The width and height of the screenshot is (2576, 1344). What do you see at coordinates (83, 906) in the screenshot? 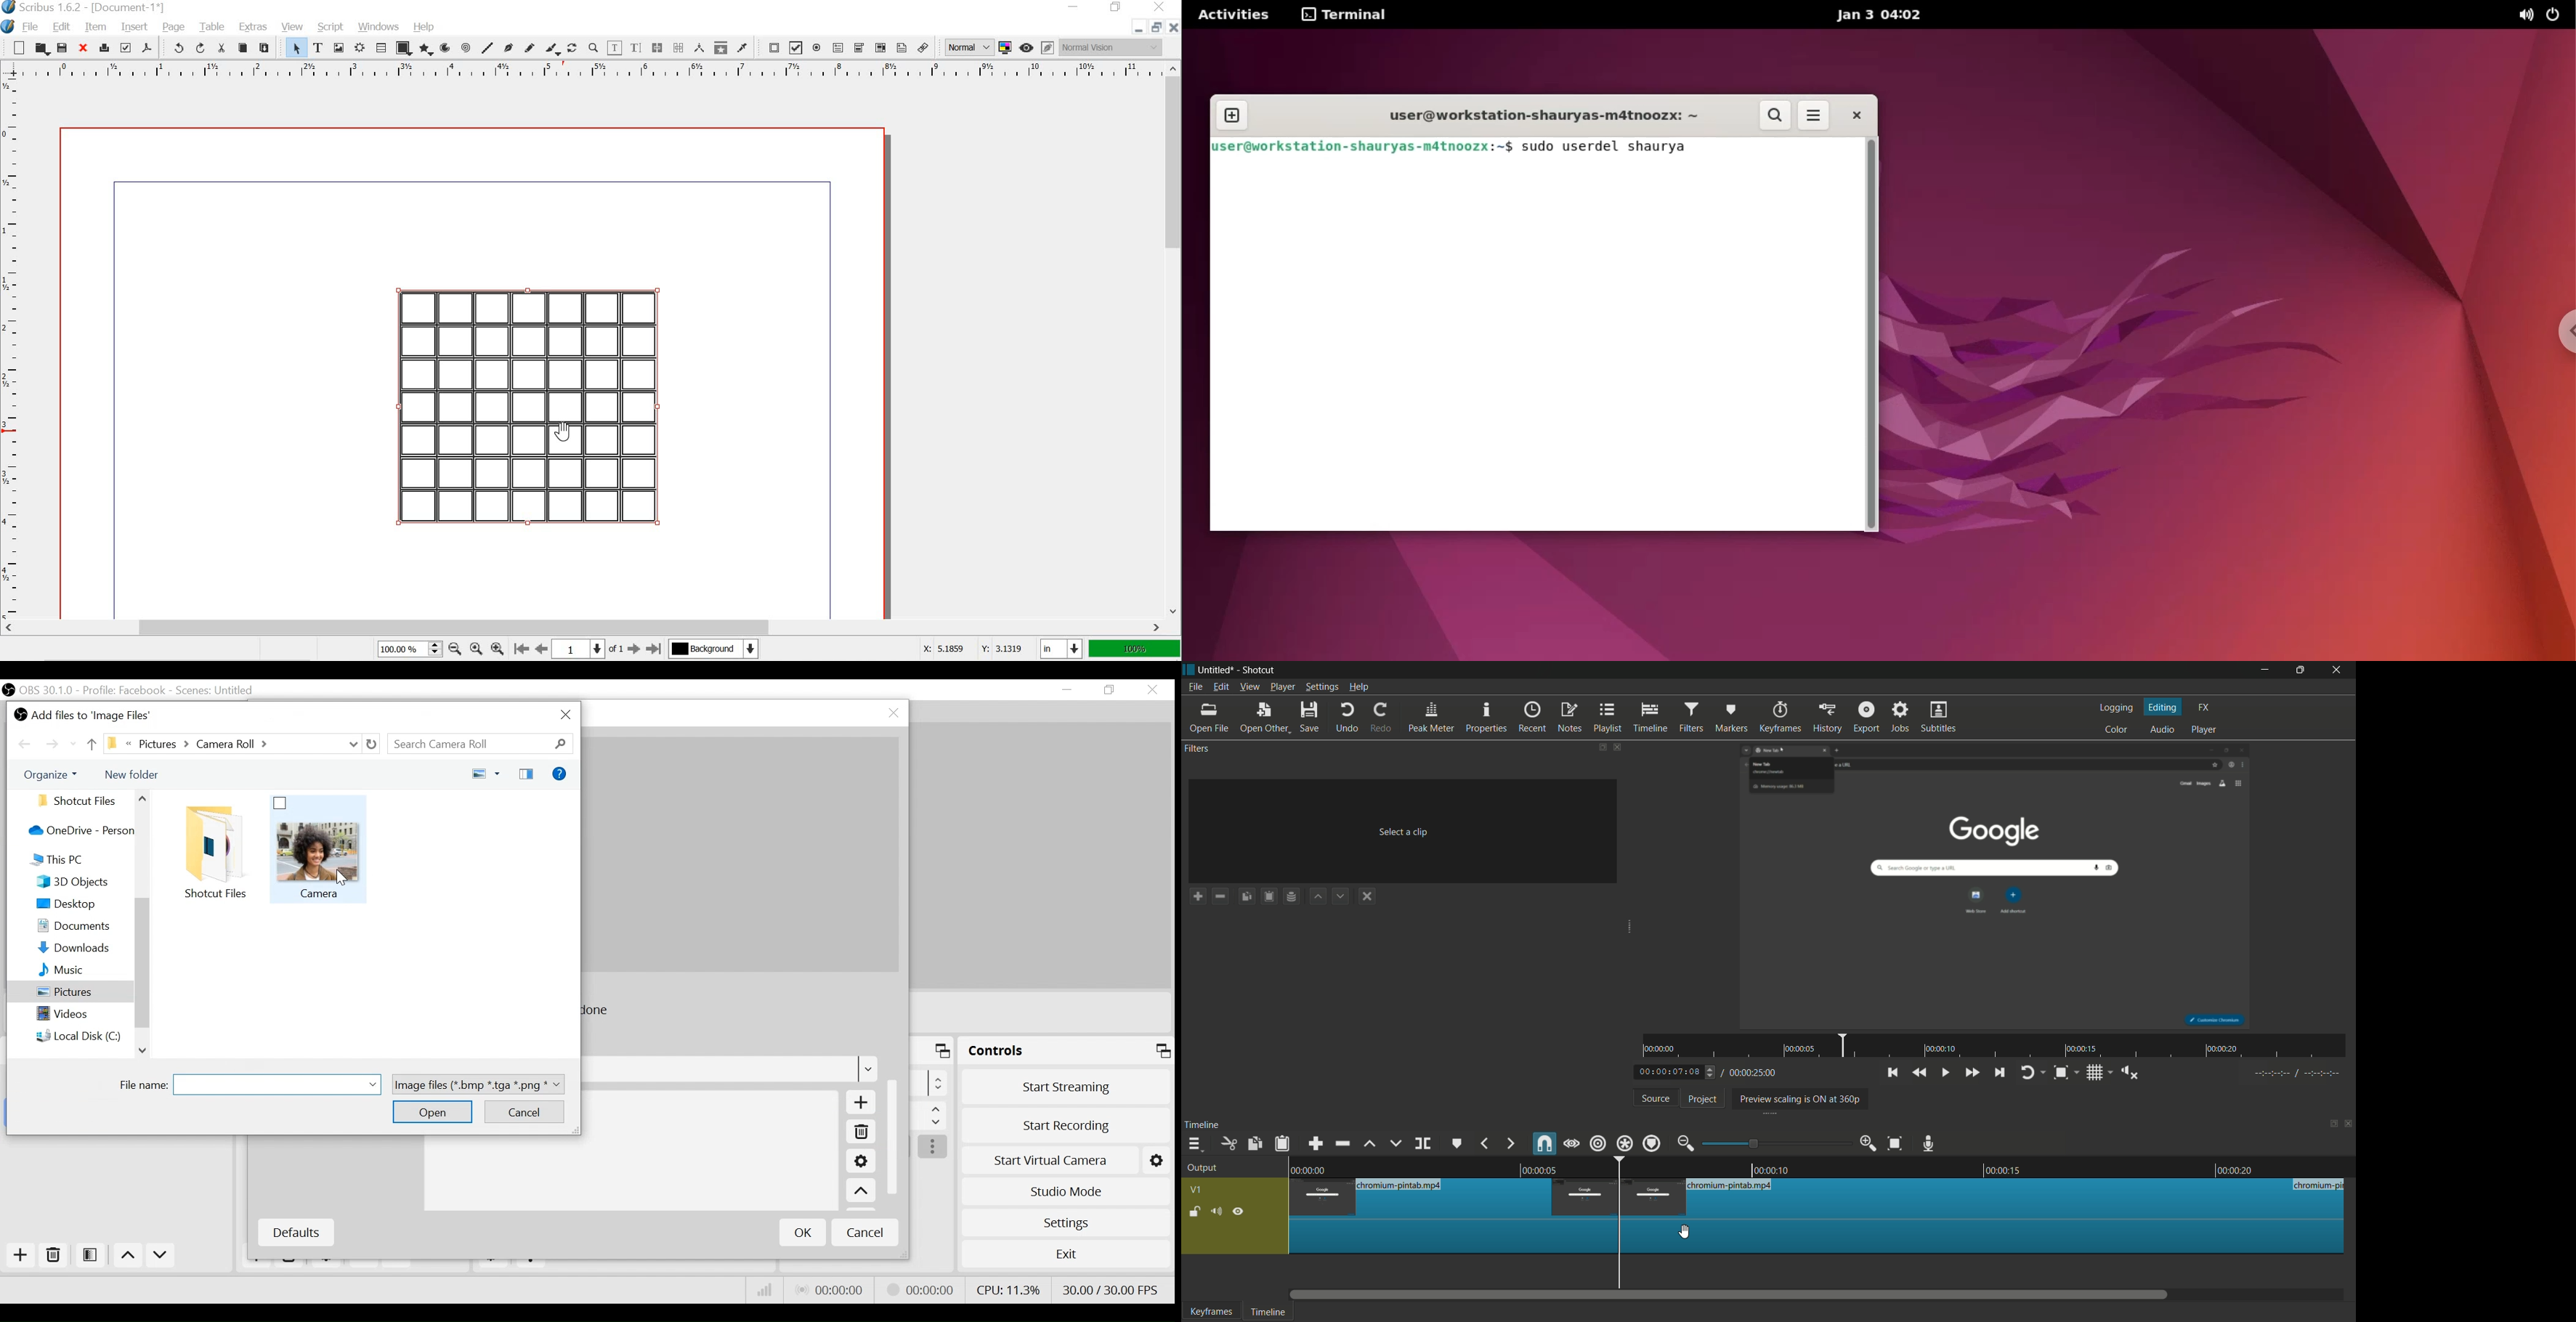
I see `Desktop` at bounding box center [83, 906].